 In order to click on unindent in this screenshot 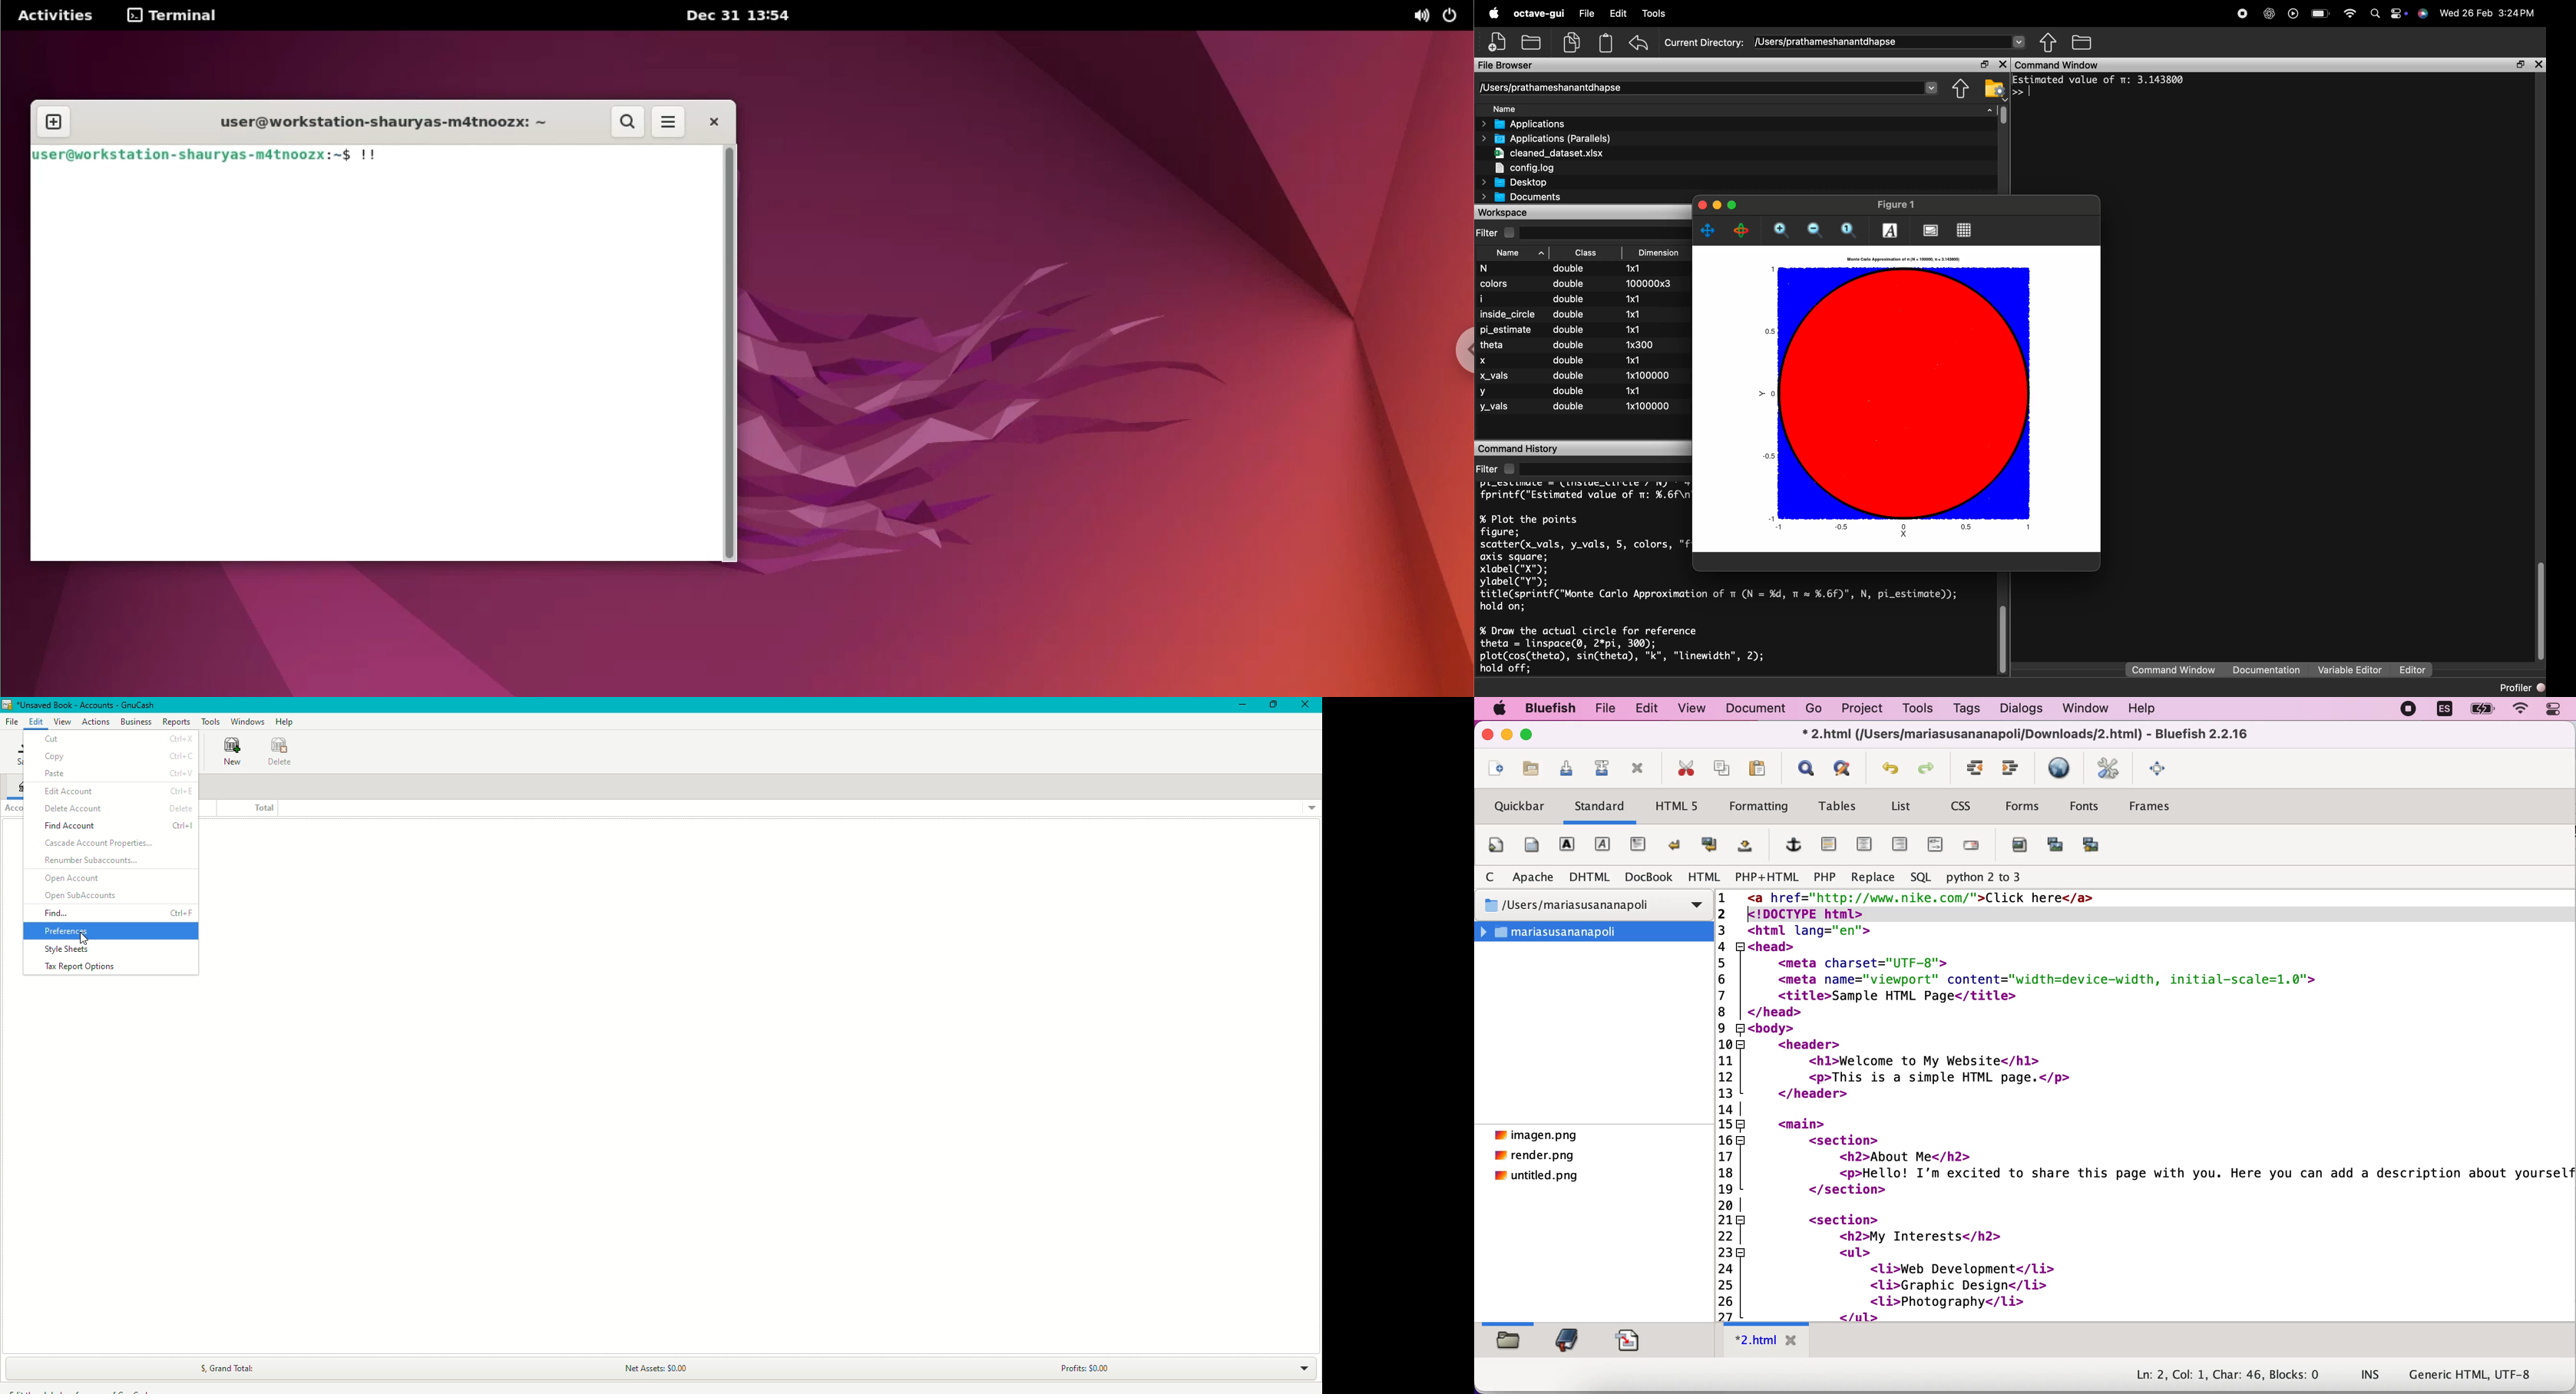, I will do `click(1978, 769)`.